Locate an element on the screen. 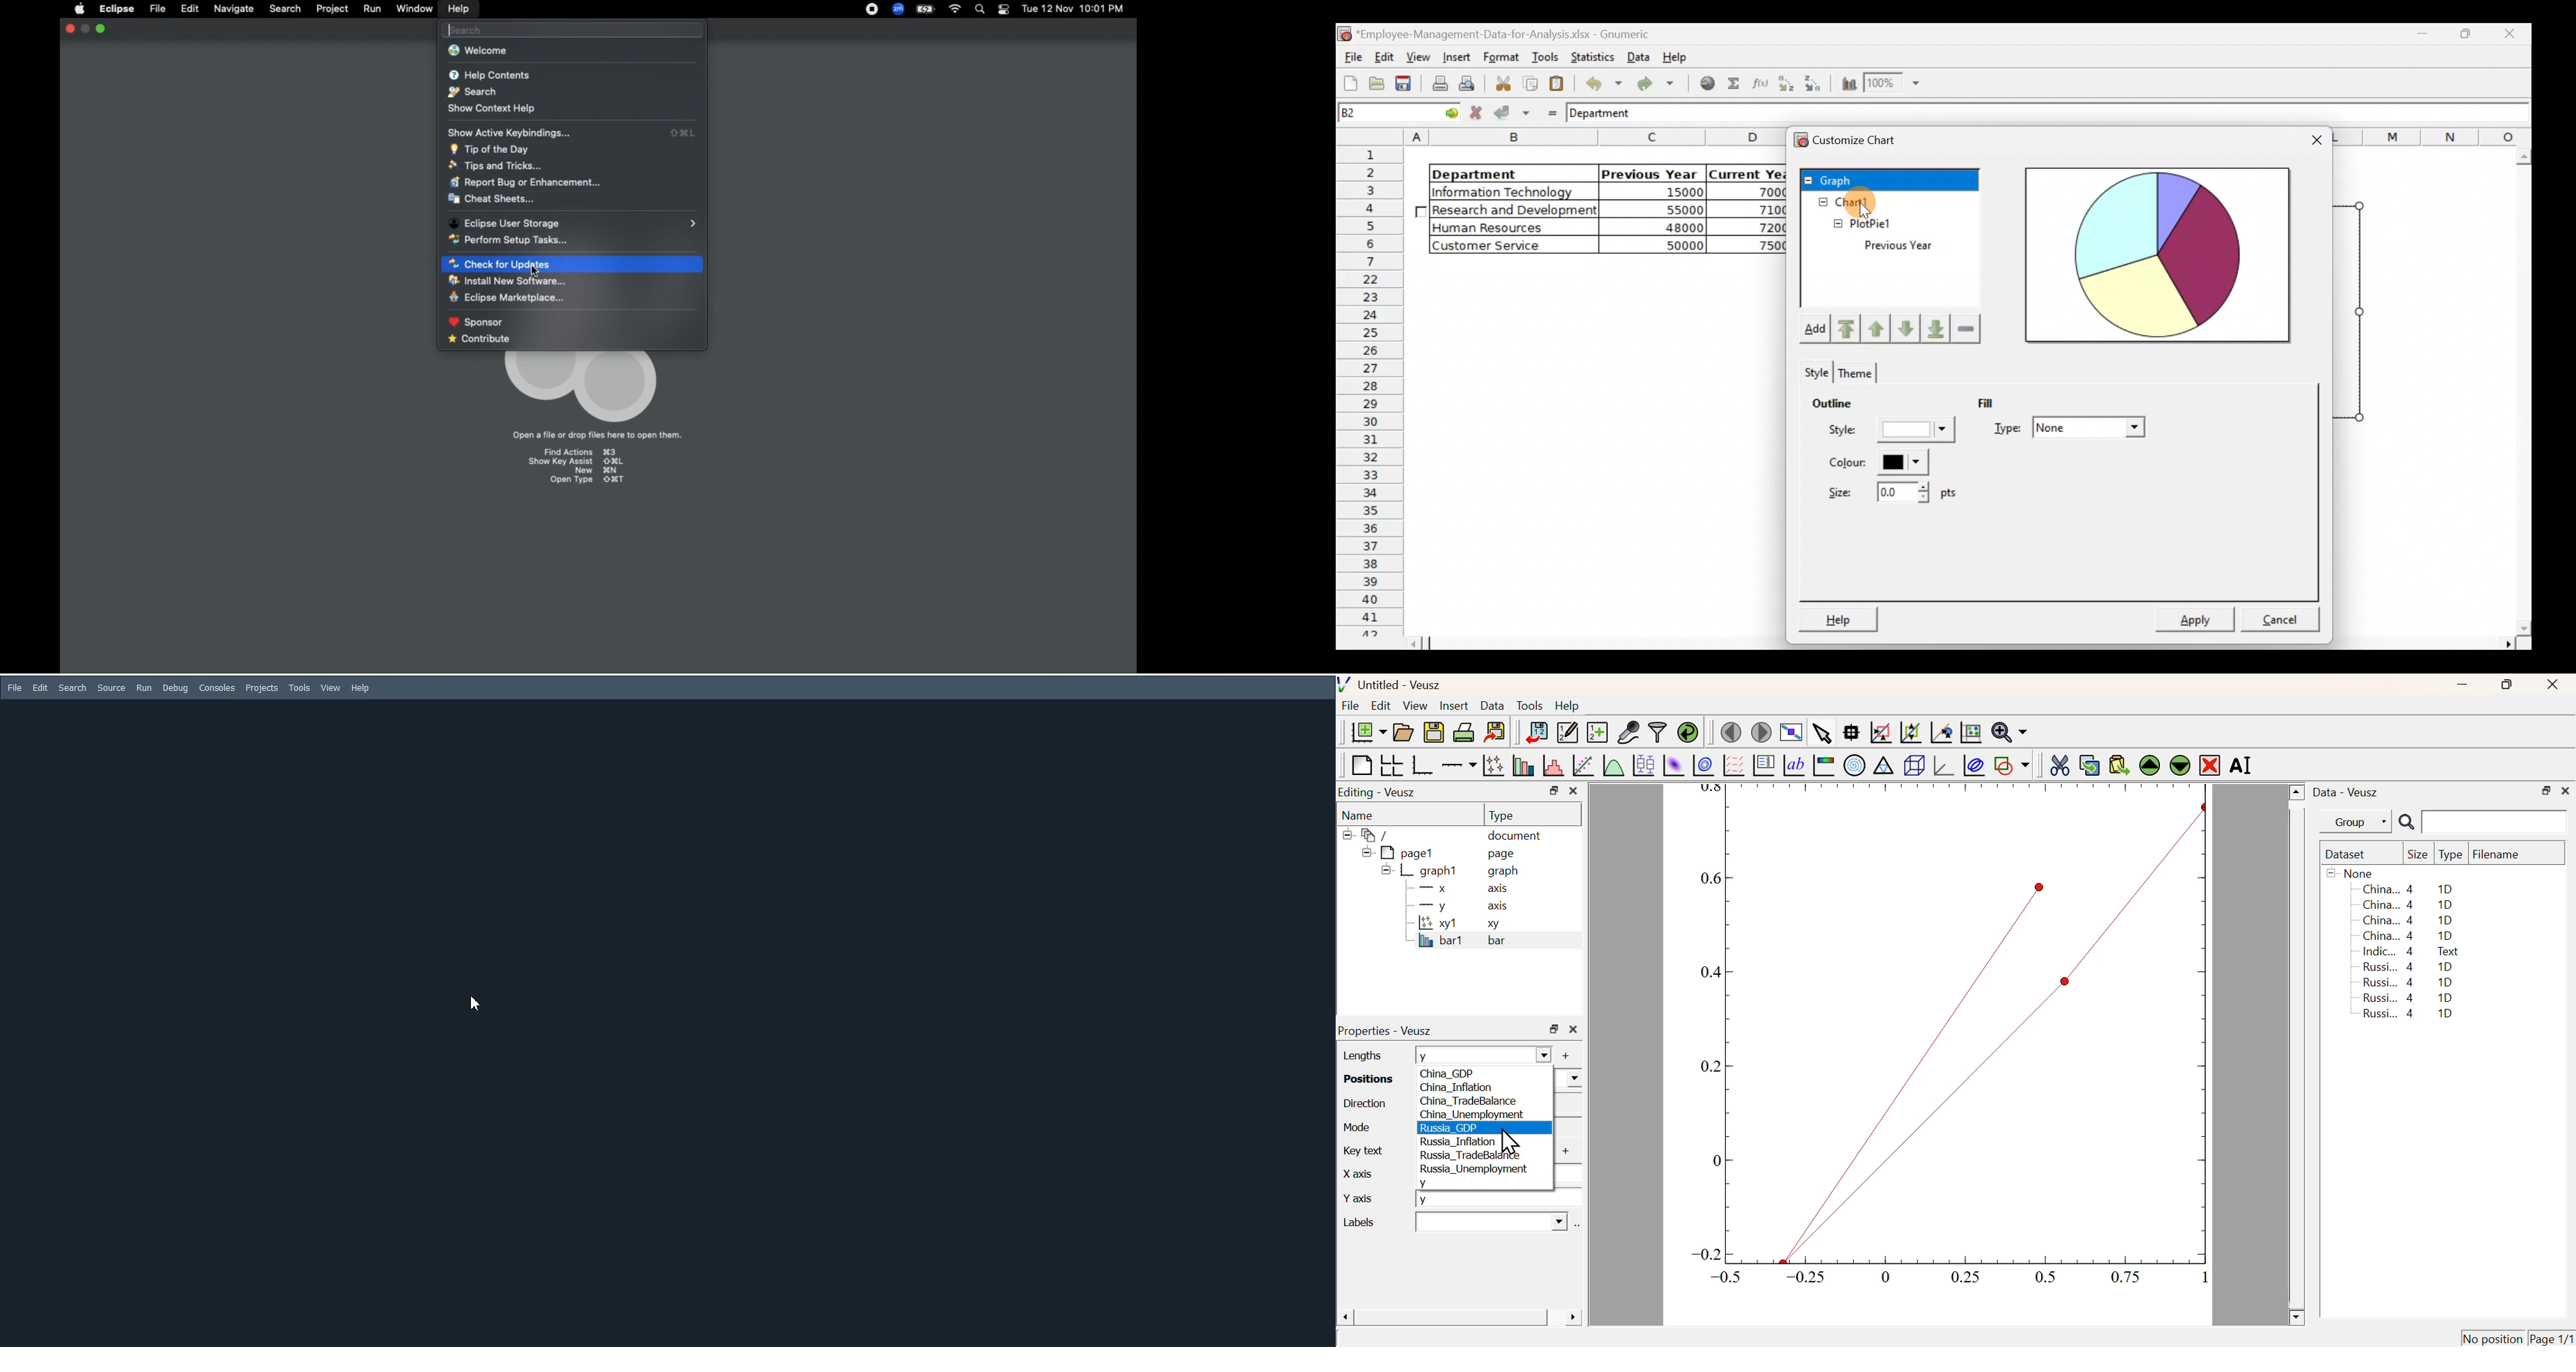 The height and width of the screenshot is (1372, 2576). go to is located at coordinates (1444, 114).